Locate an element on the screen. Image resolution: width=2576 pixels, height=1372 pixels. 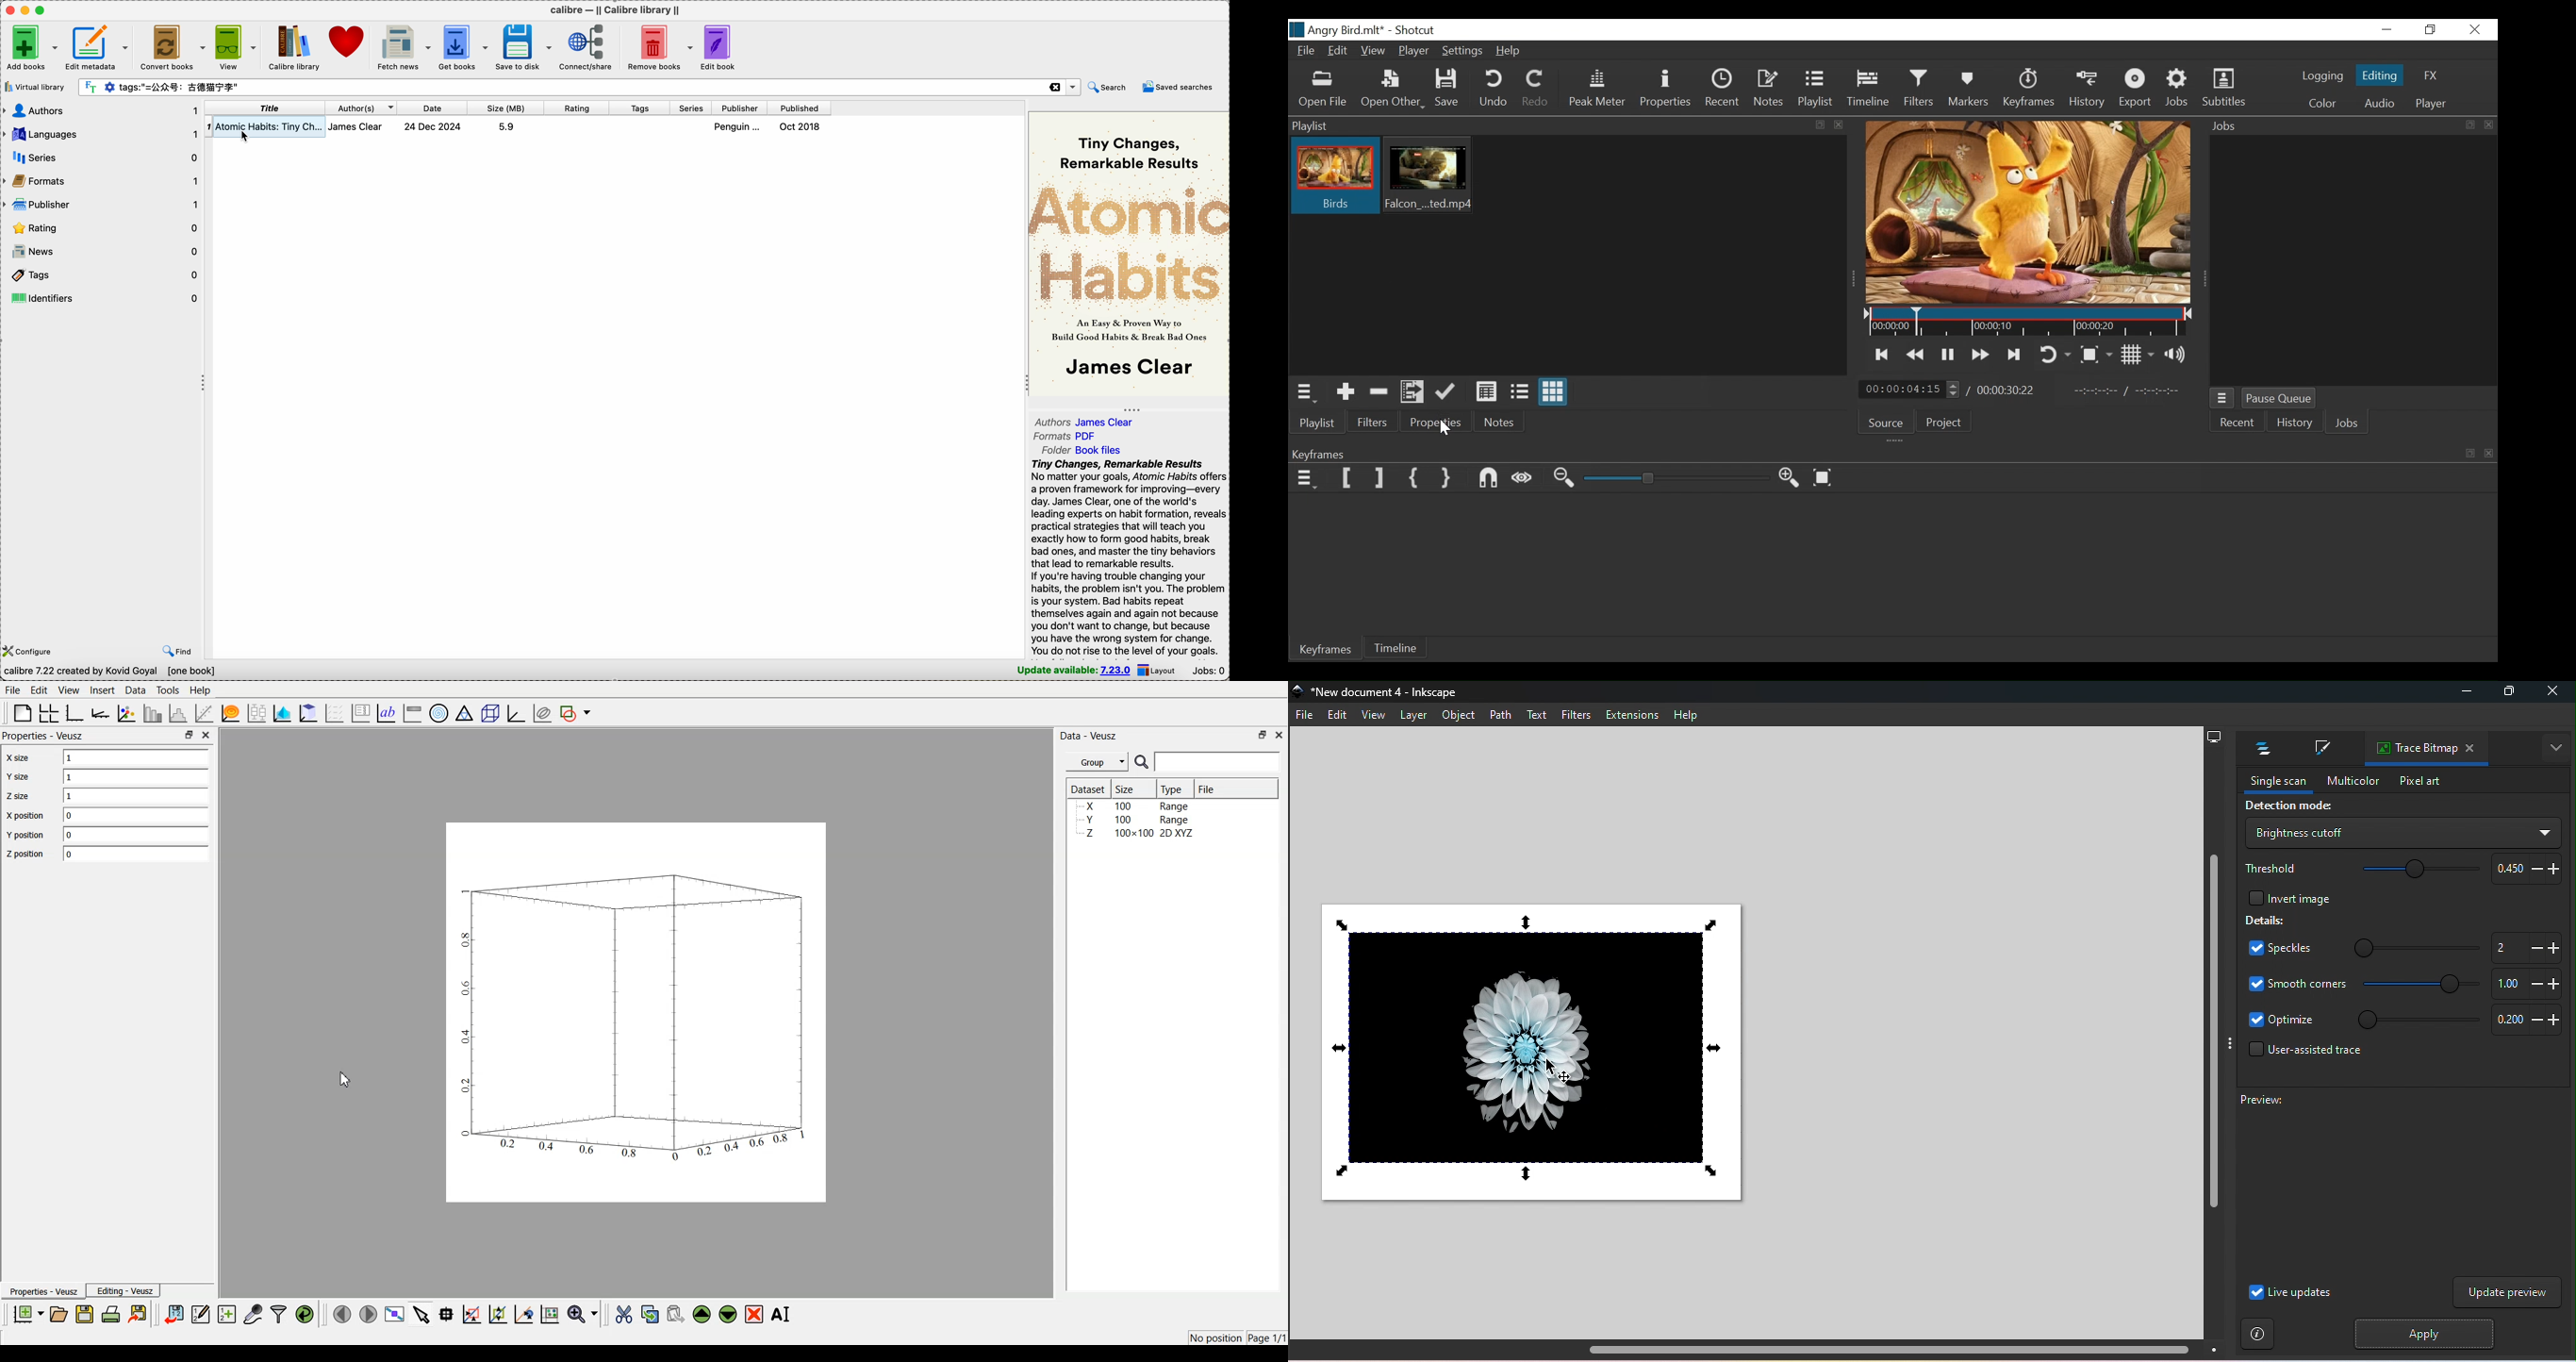
find is located at coordinates (178, 652).